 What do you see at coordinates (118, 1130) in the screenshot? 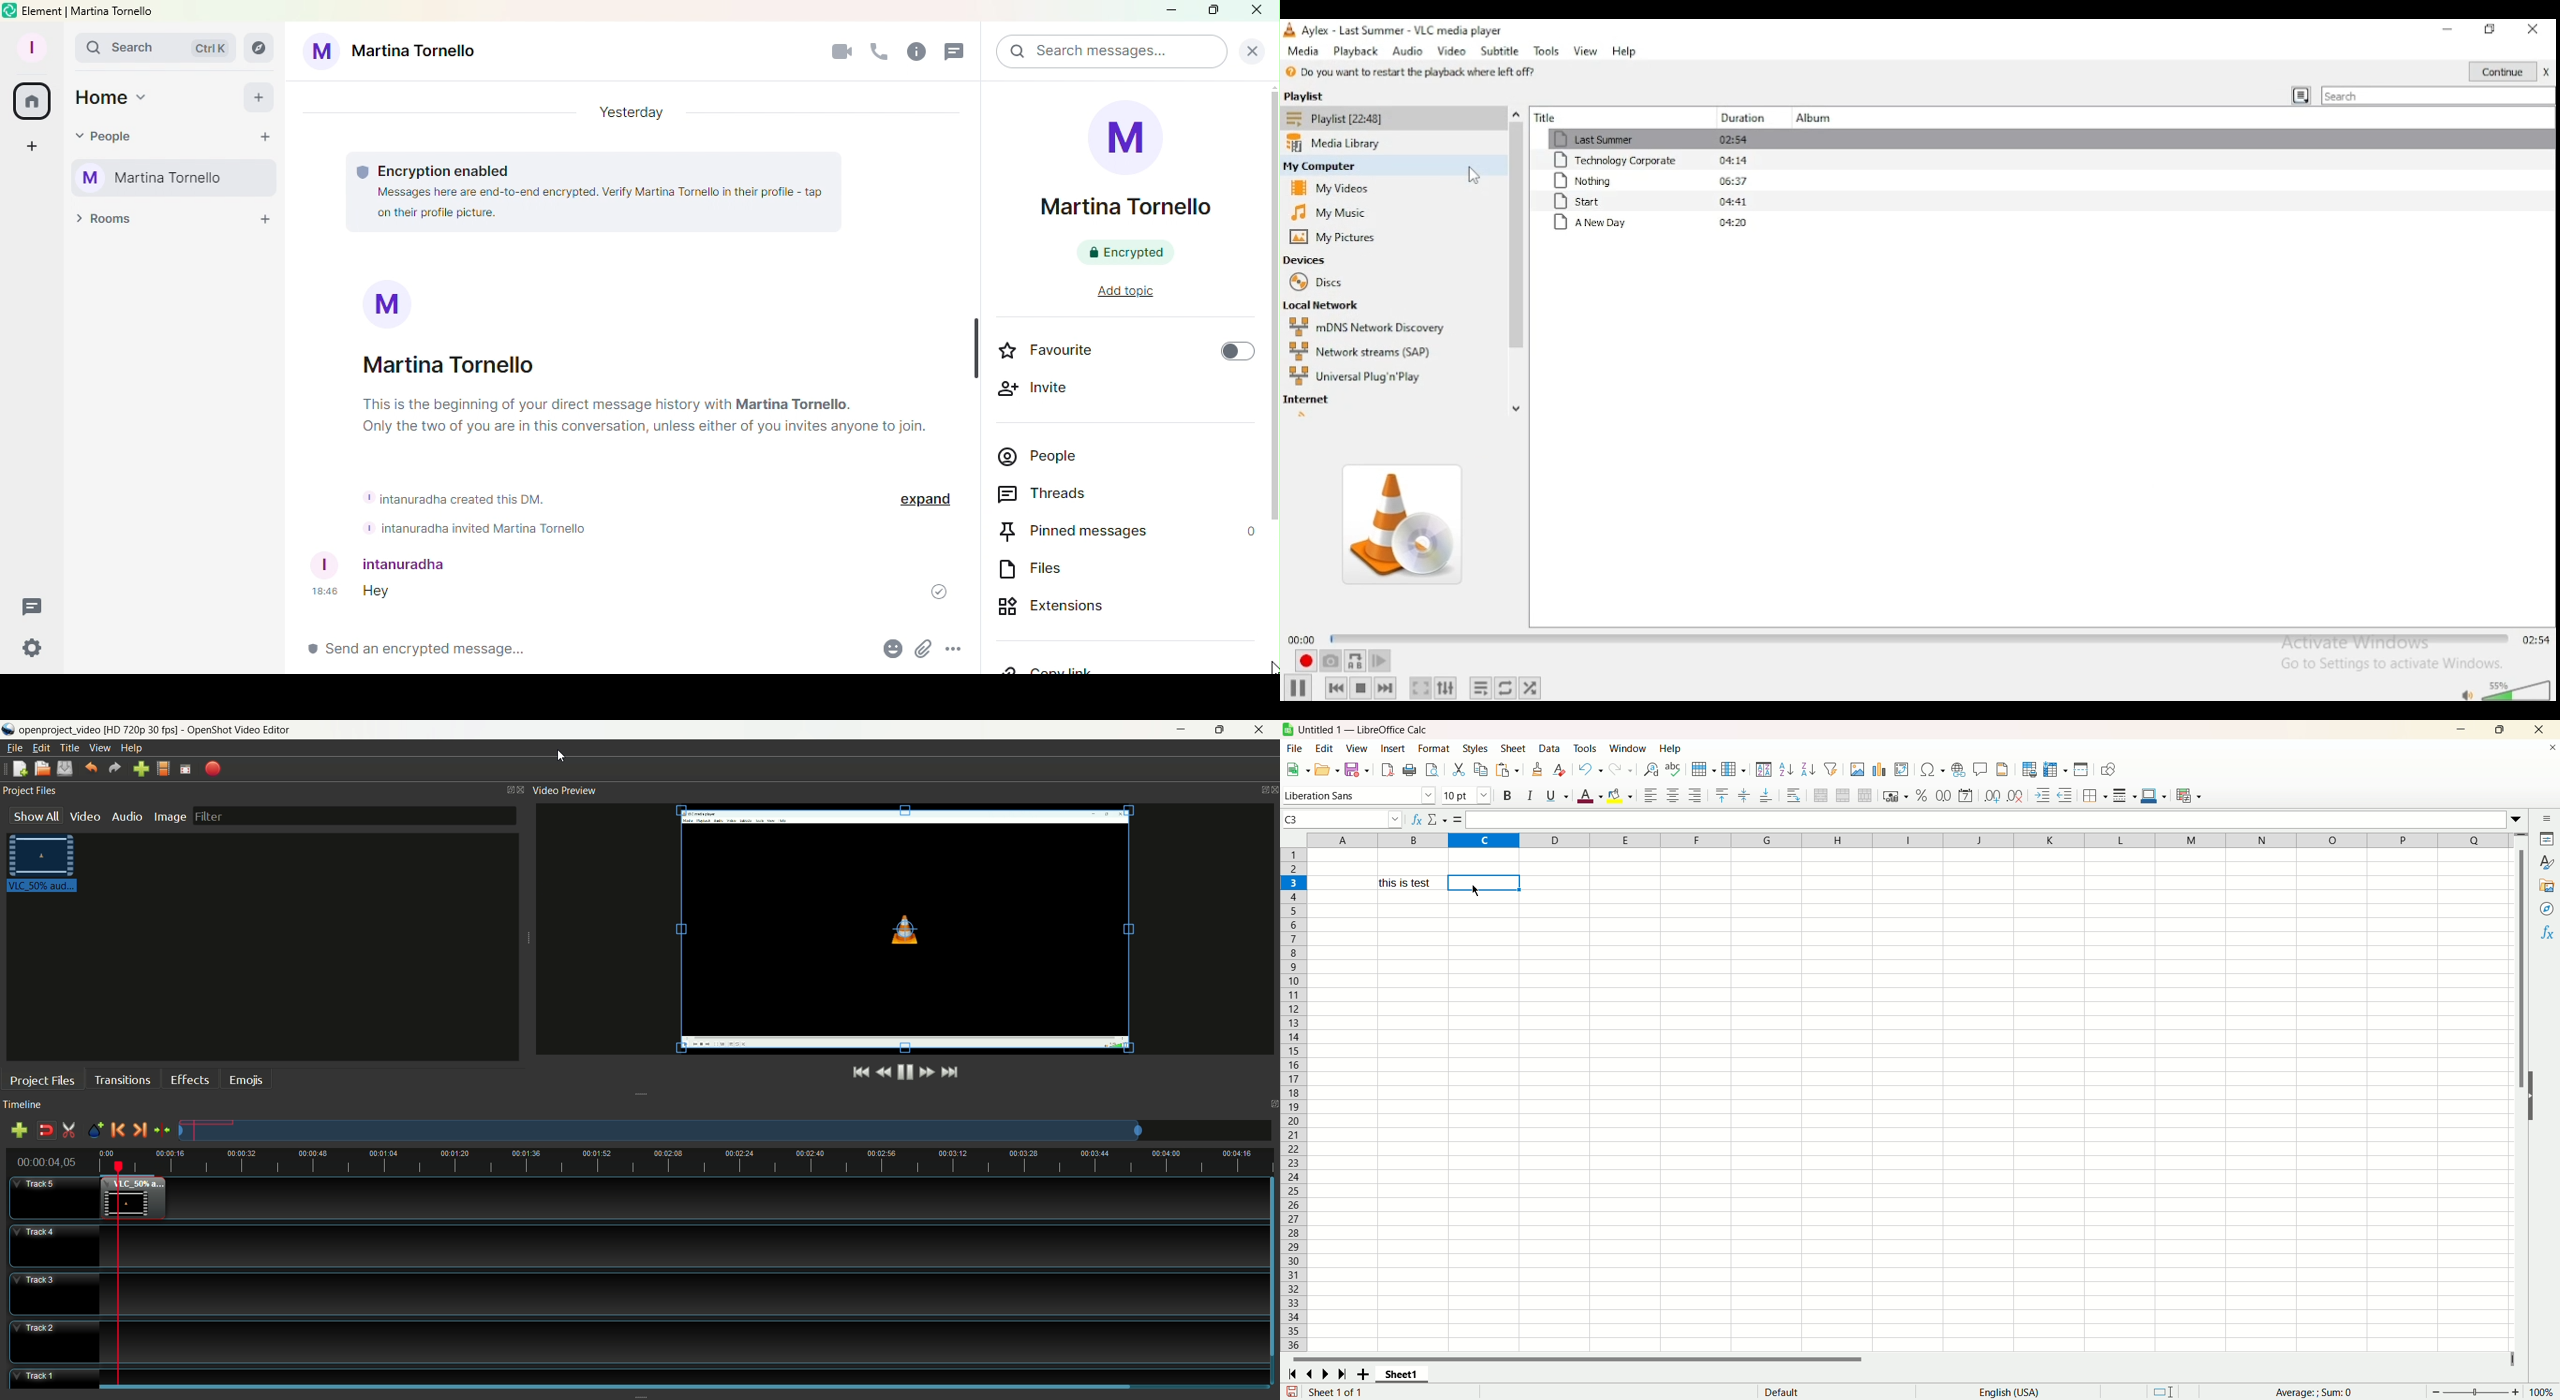
I see `previous marker` at bounding box center [118, 1130].